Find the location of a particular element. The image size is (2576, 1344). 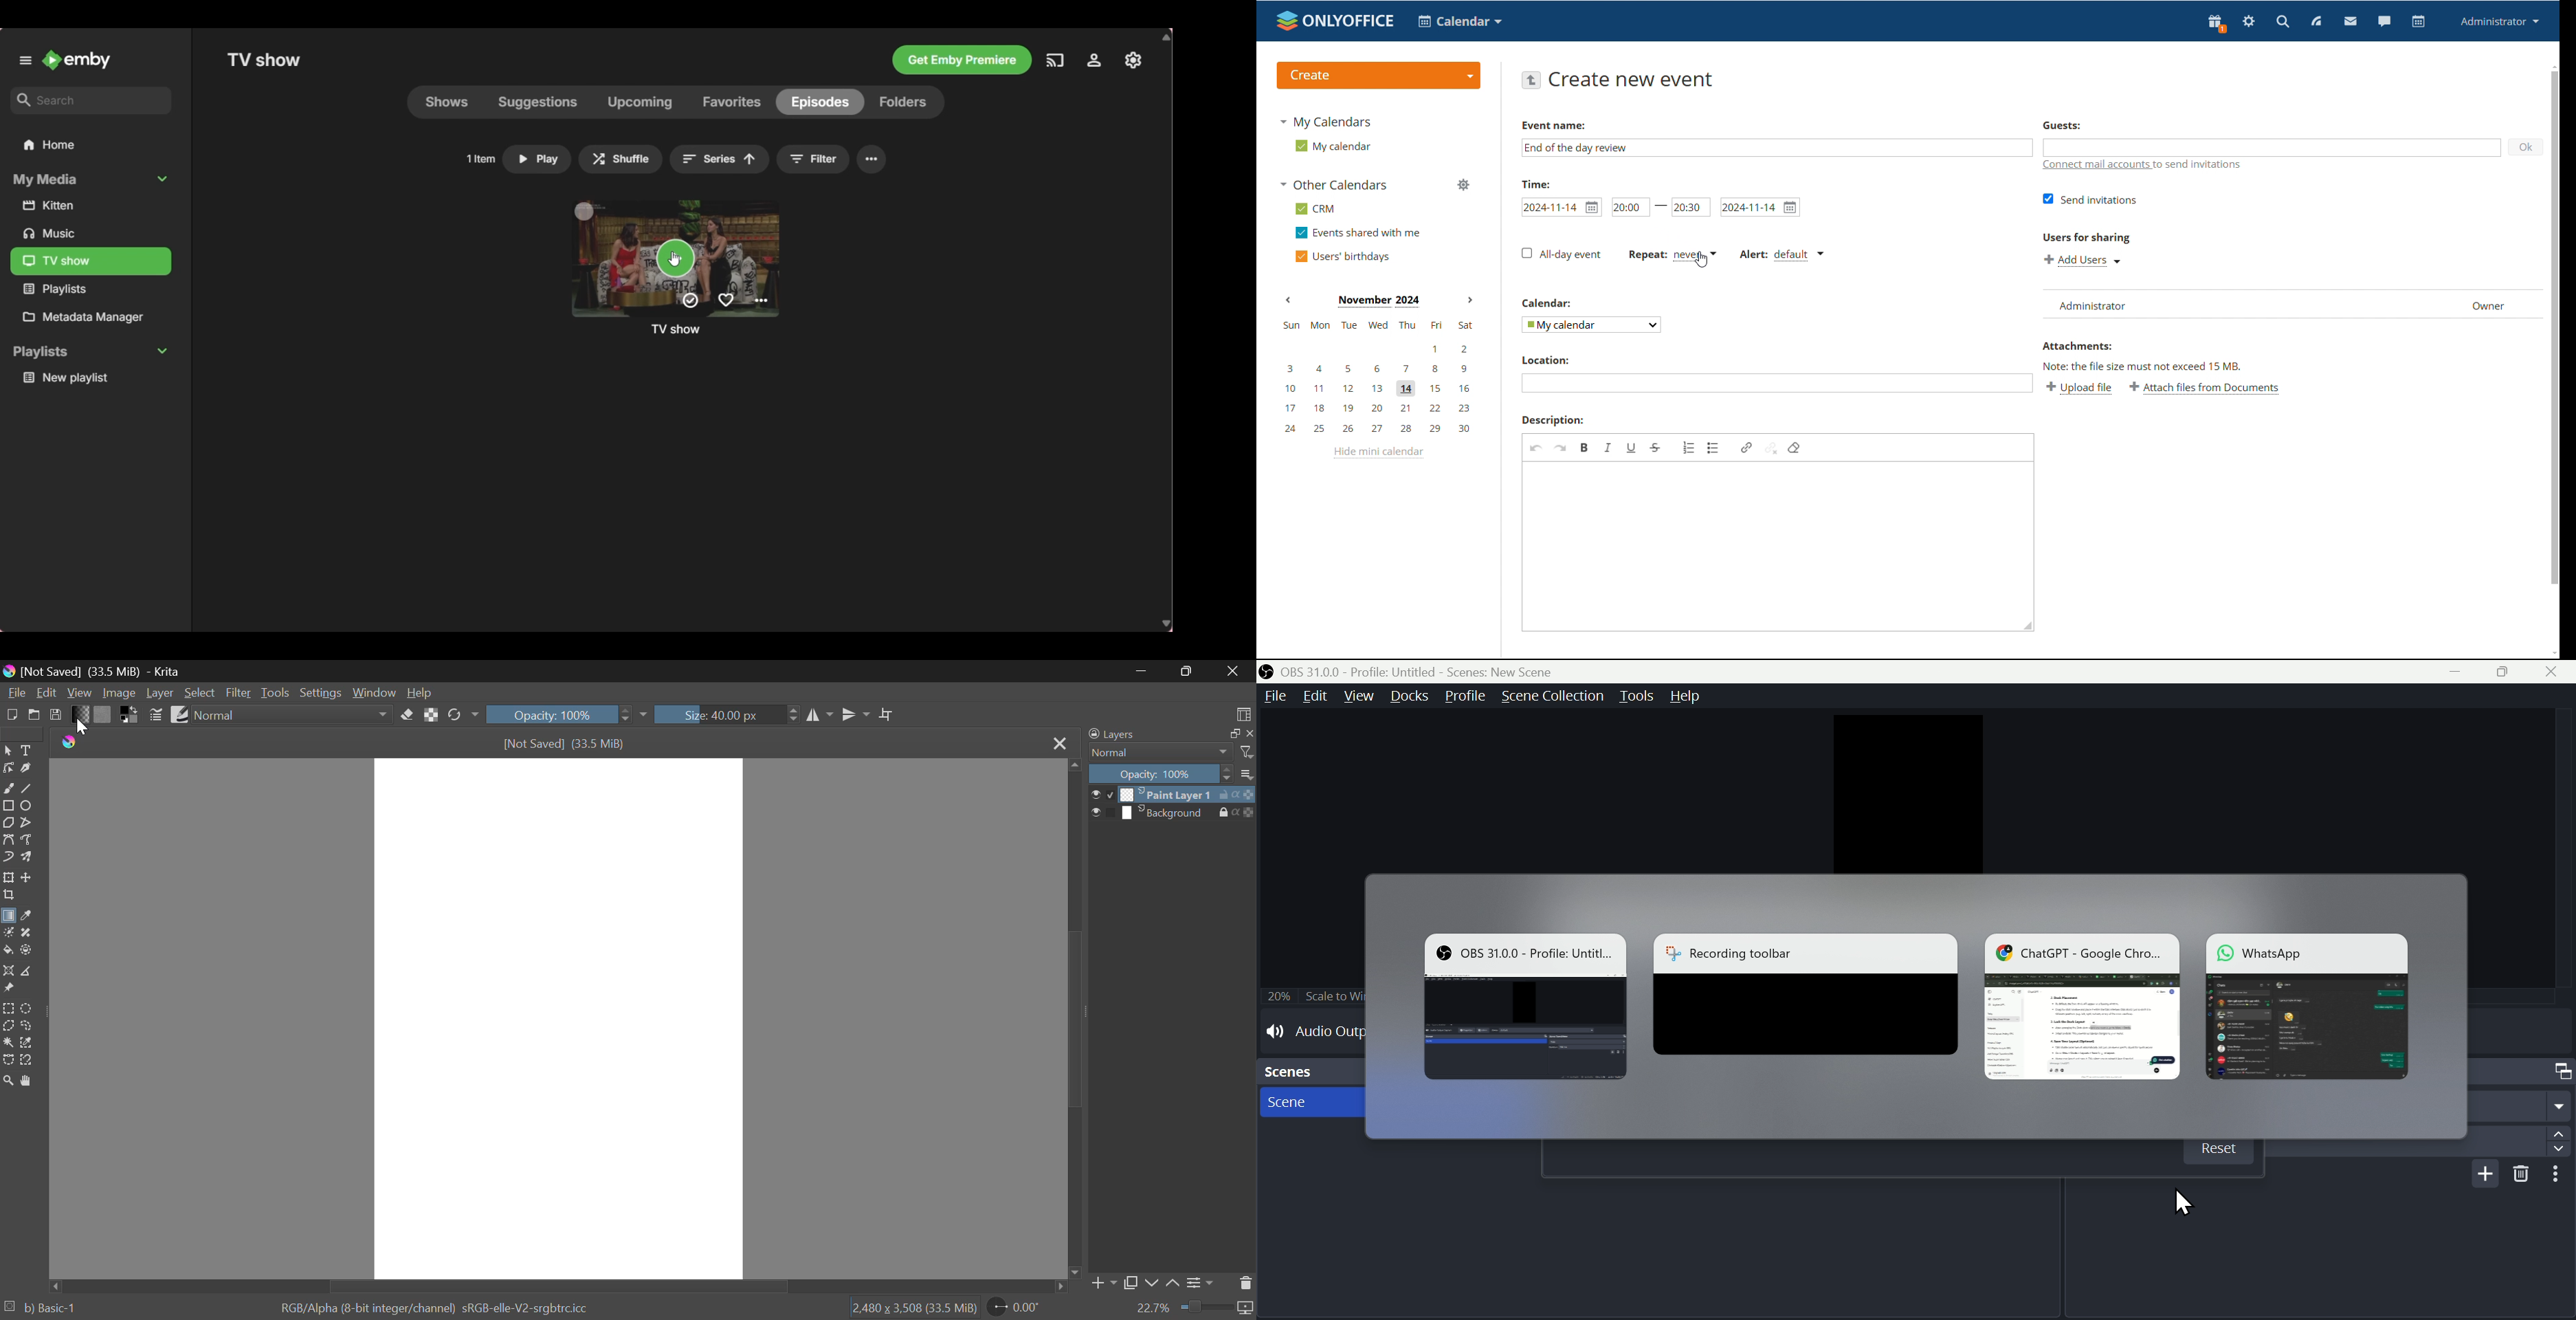

Scenes is located at coordinates (1310, 1072).